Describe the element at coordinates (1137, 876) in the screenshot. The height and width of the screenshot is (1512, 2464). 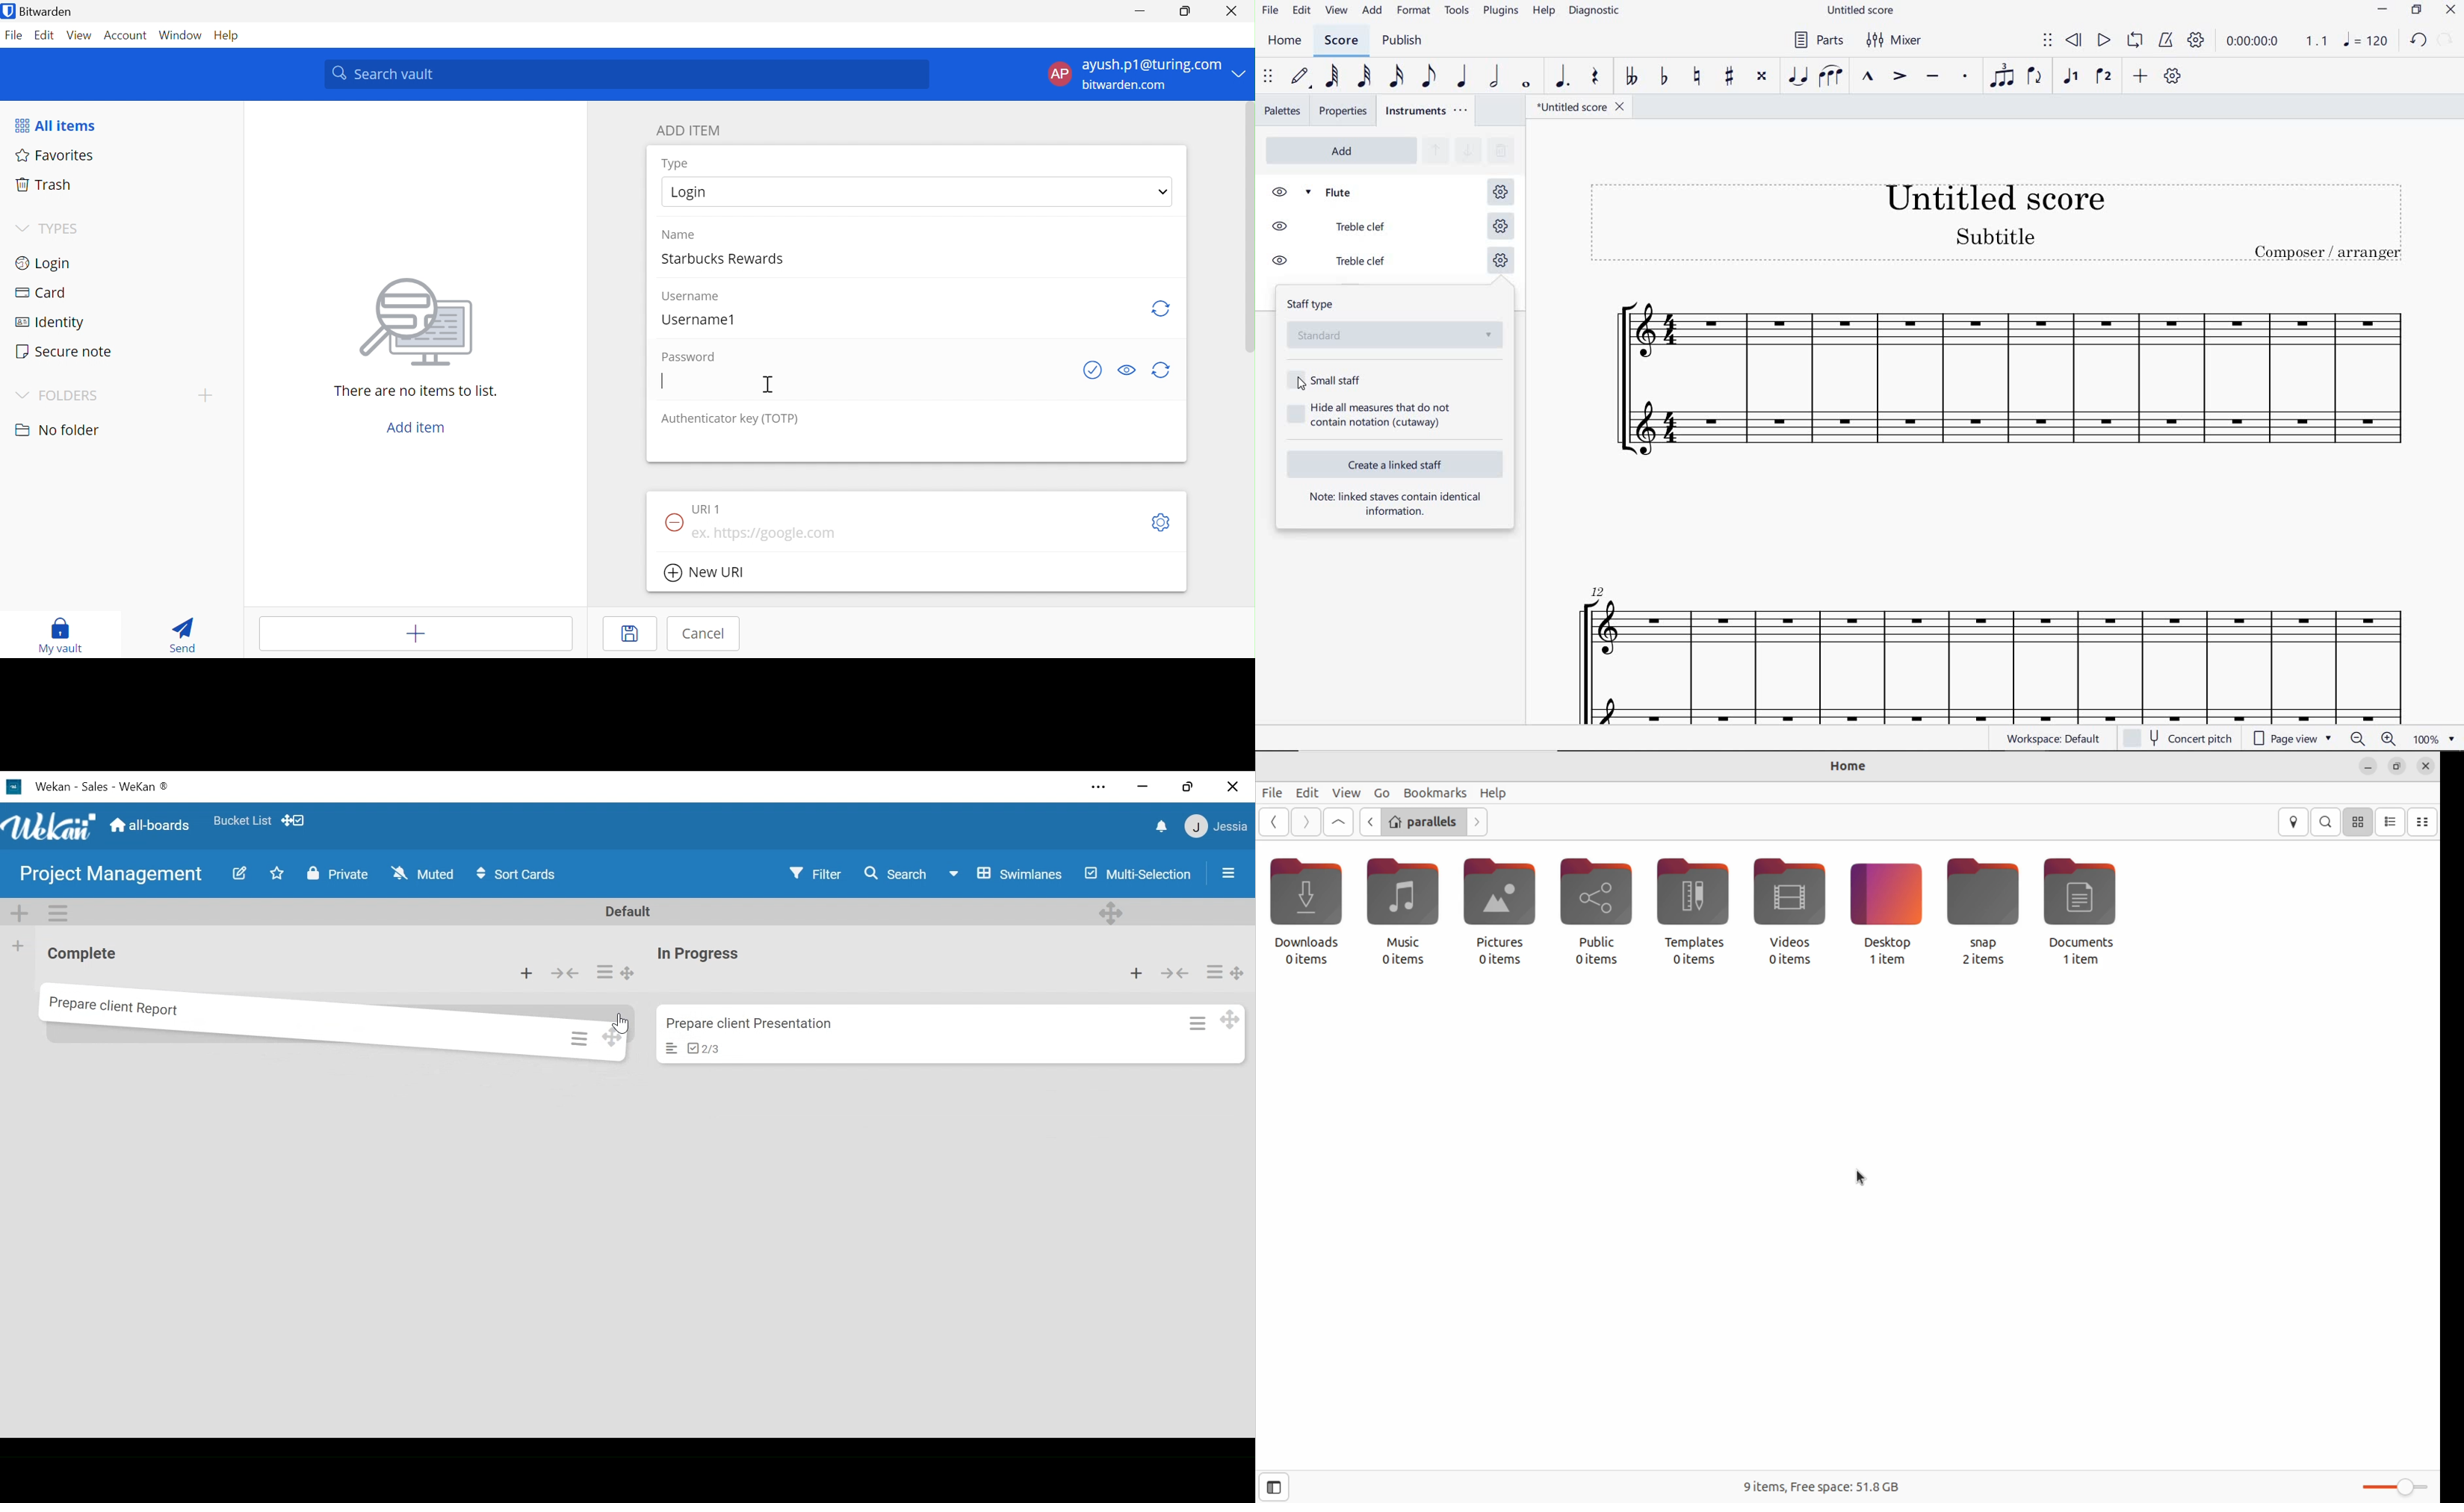
I see `Multi-Selection` at that location.